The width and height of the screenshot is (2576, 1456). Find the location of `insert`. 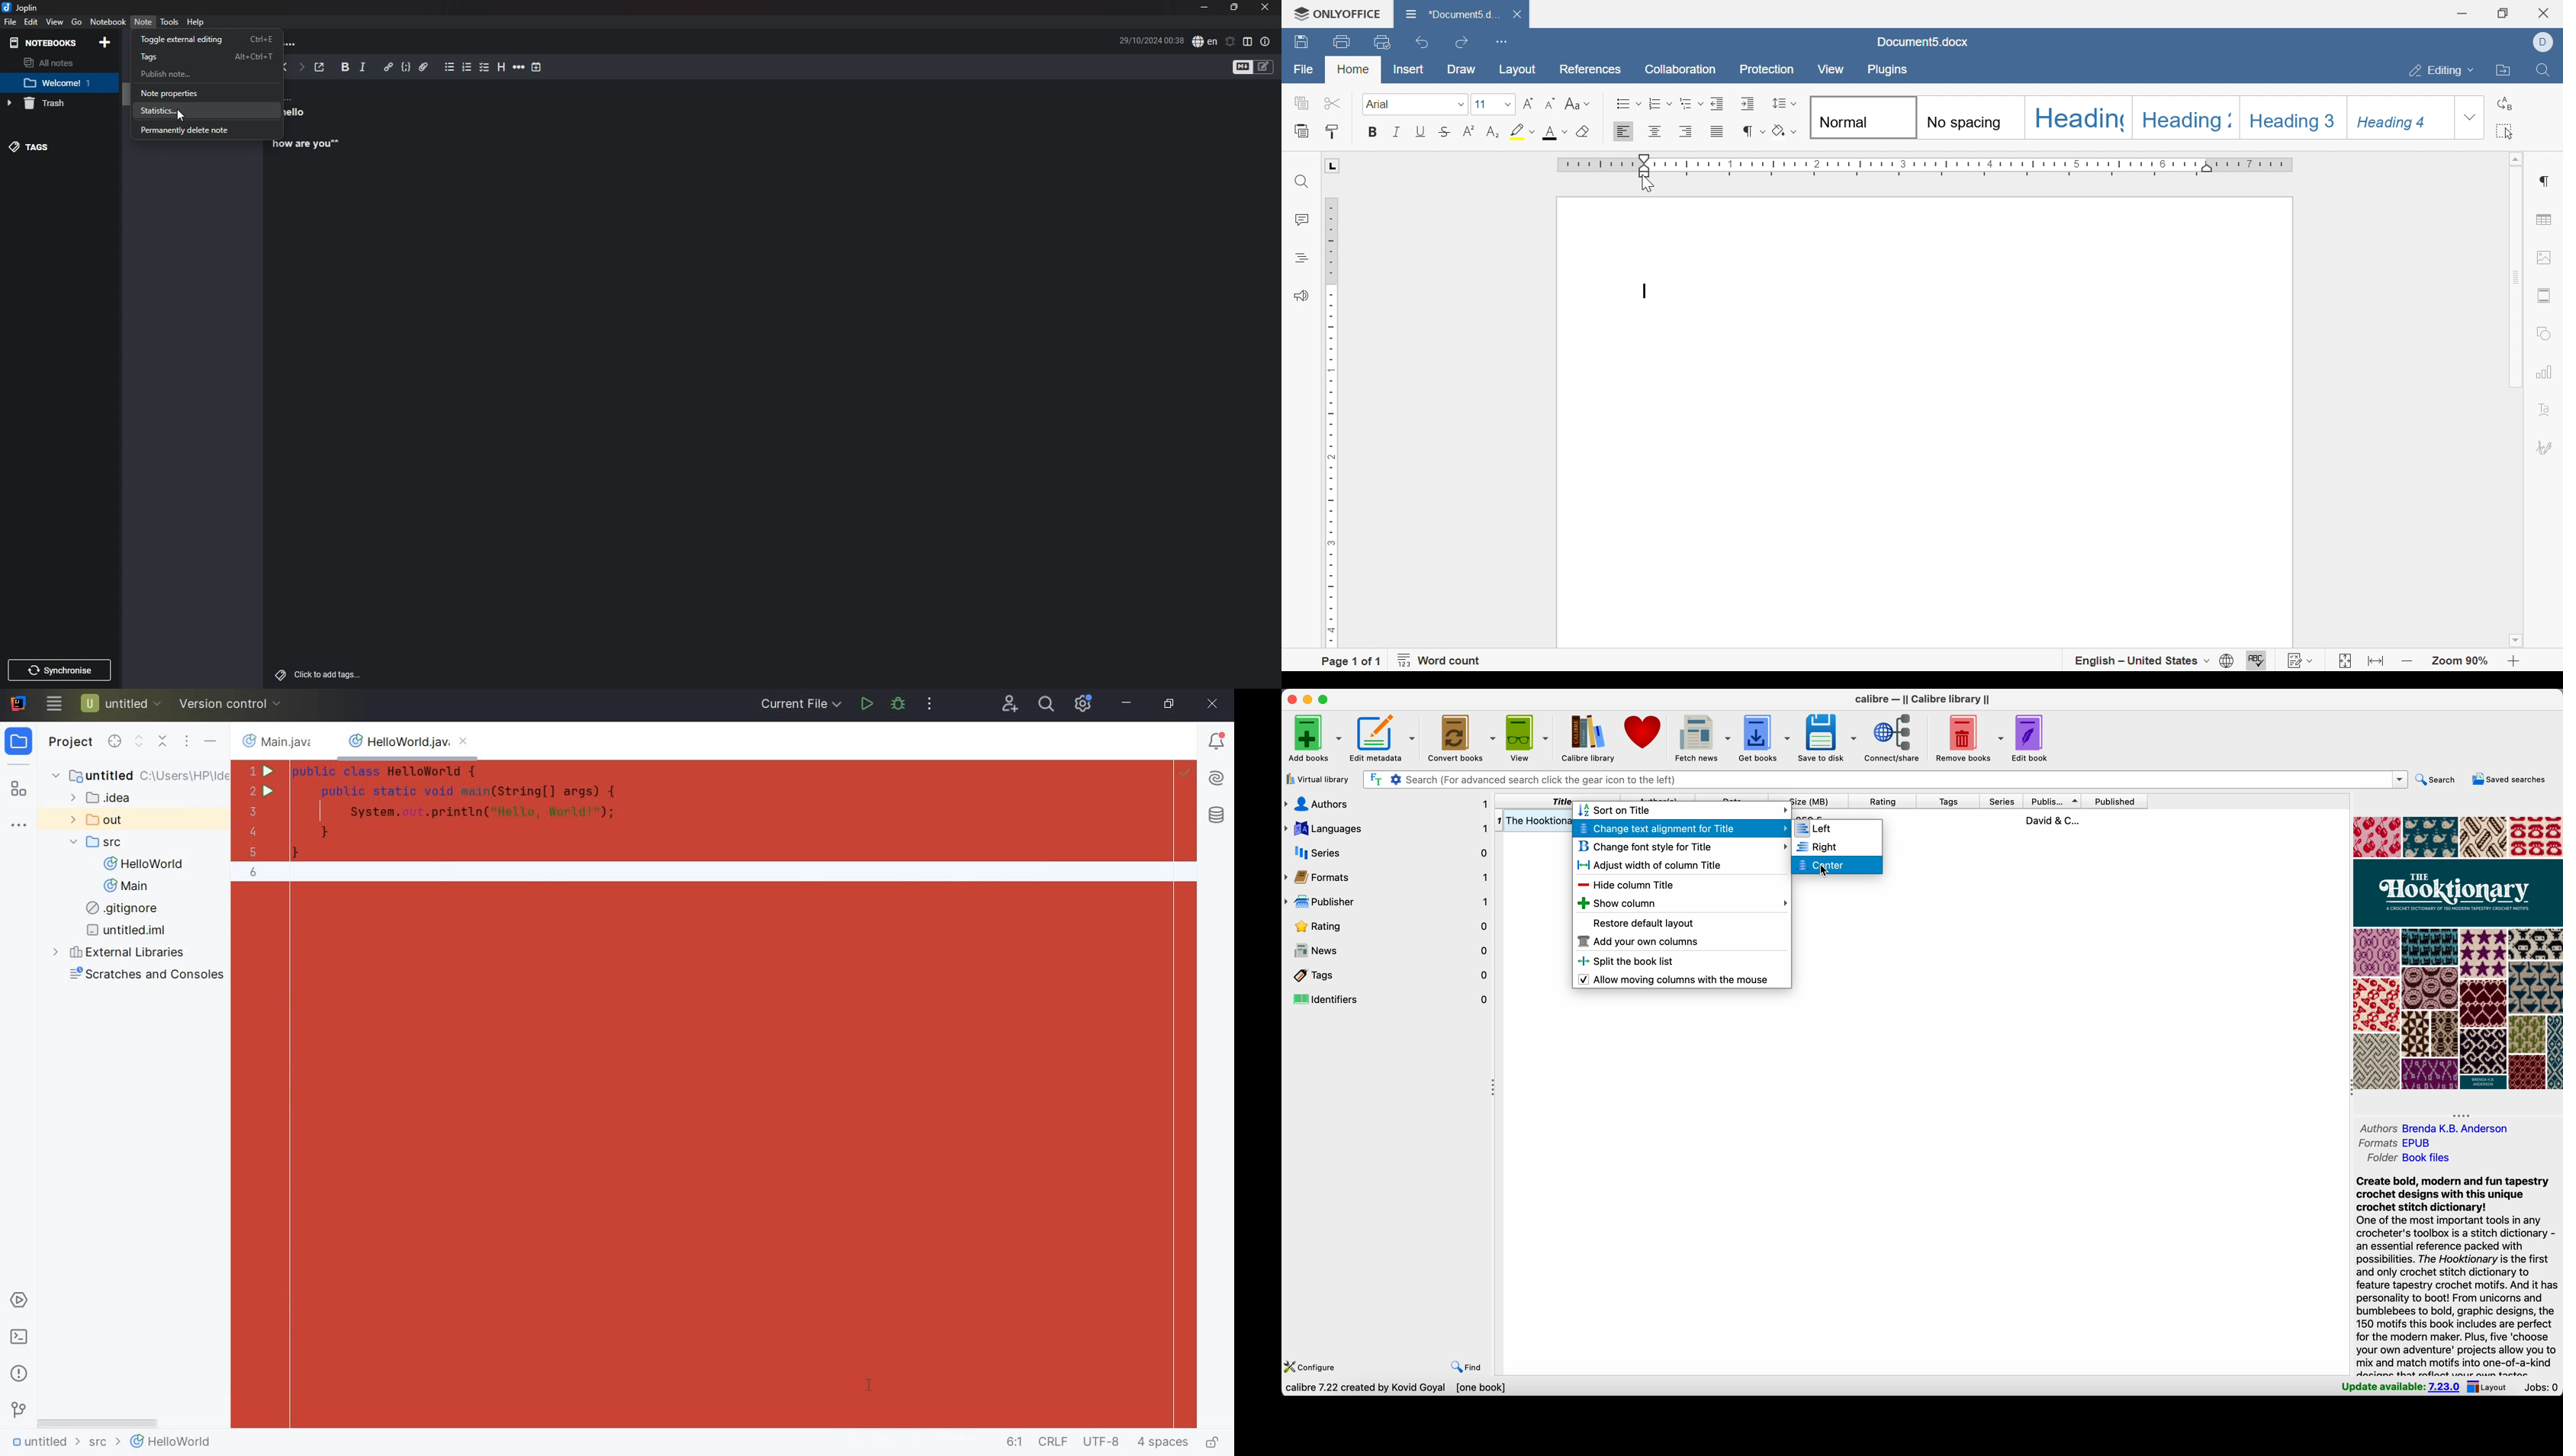

insert is located at coordinates (1406, 71).